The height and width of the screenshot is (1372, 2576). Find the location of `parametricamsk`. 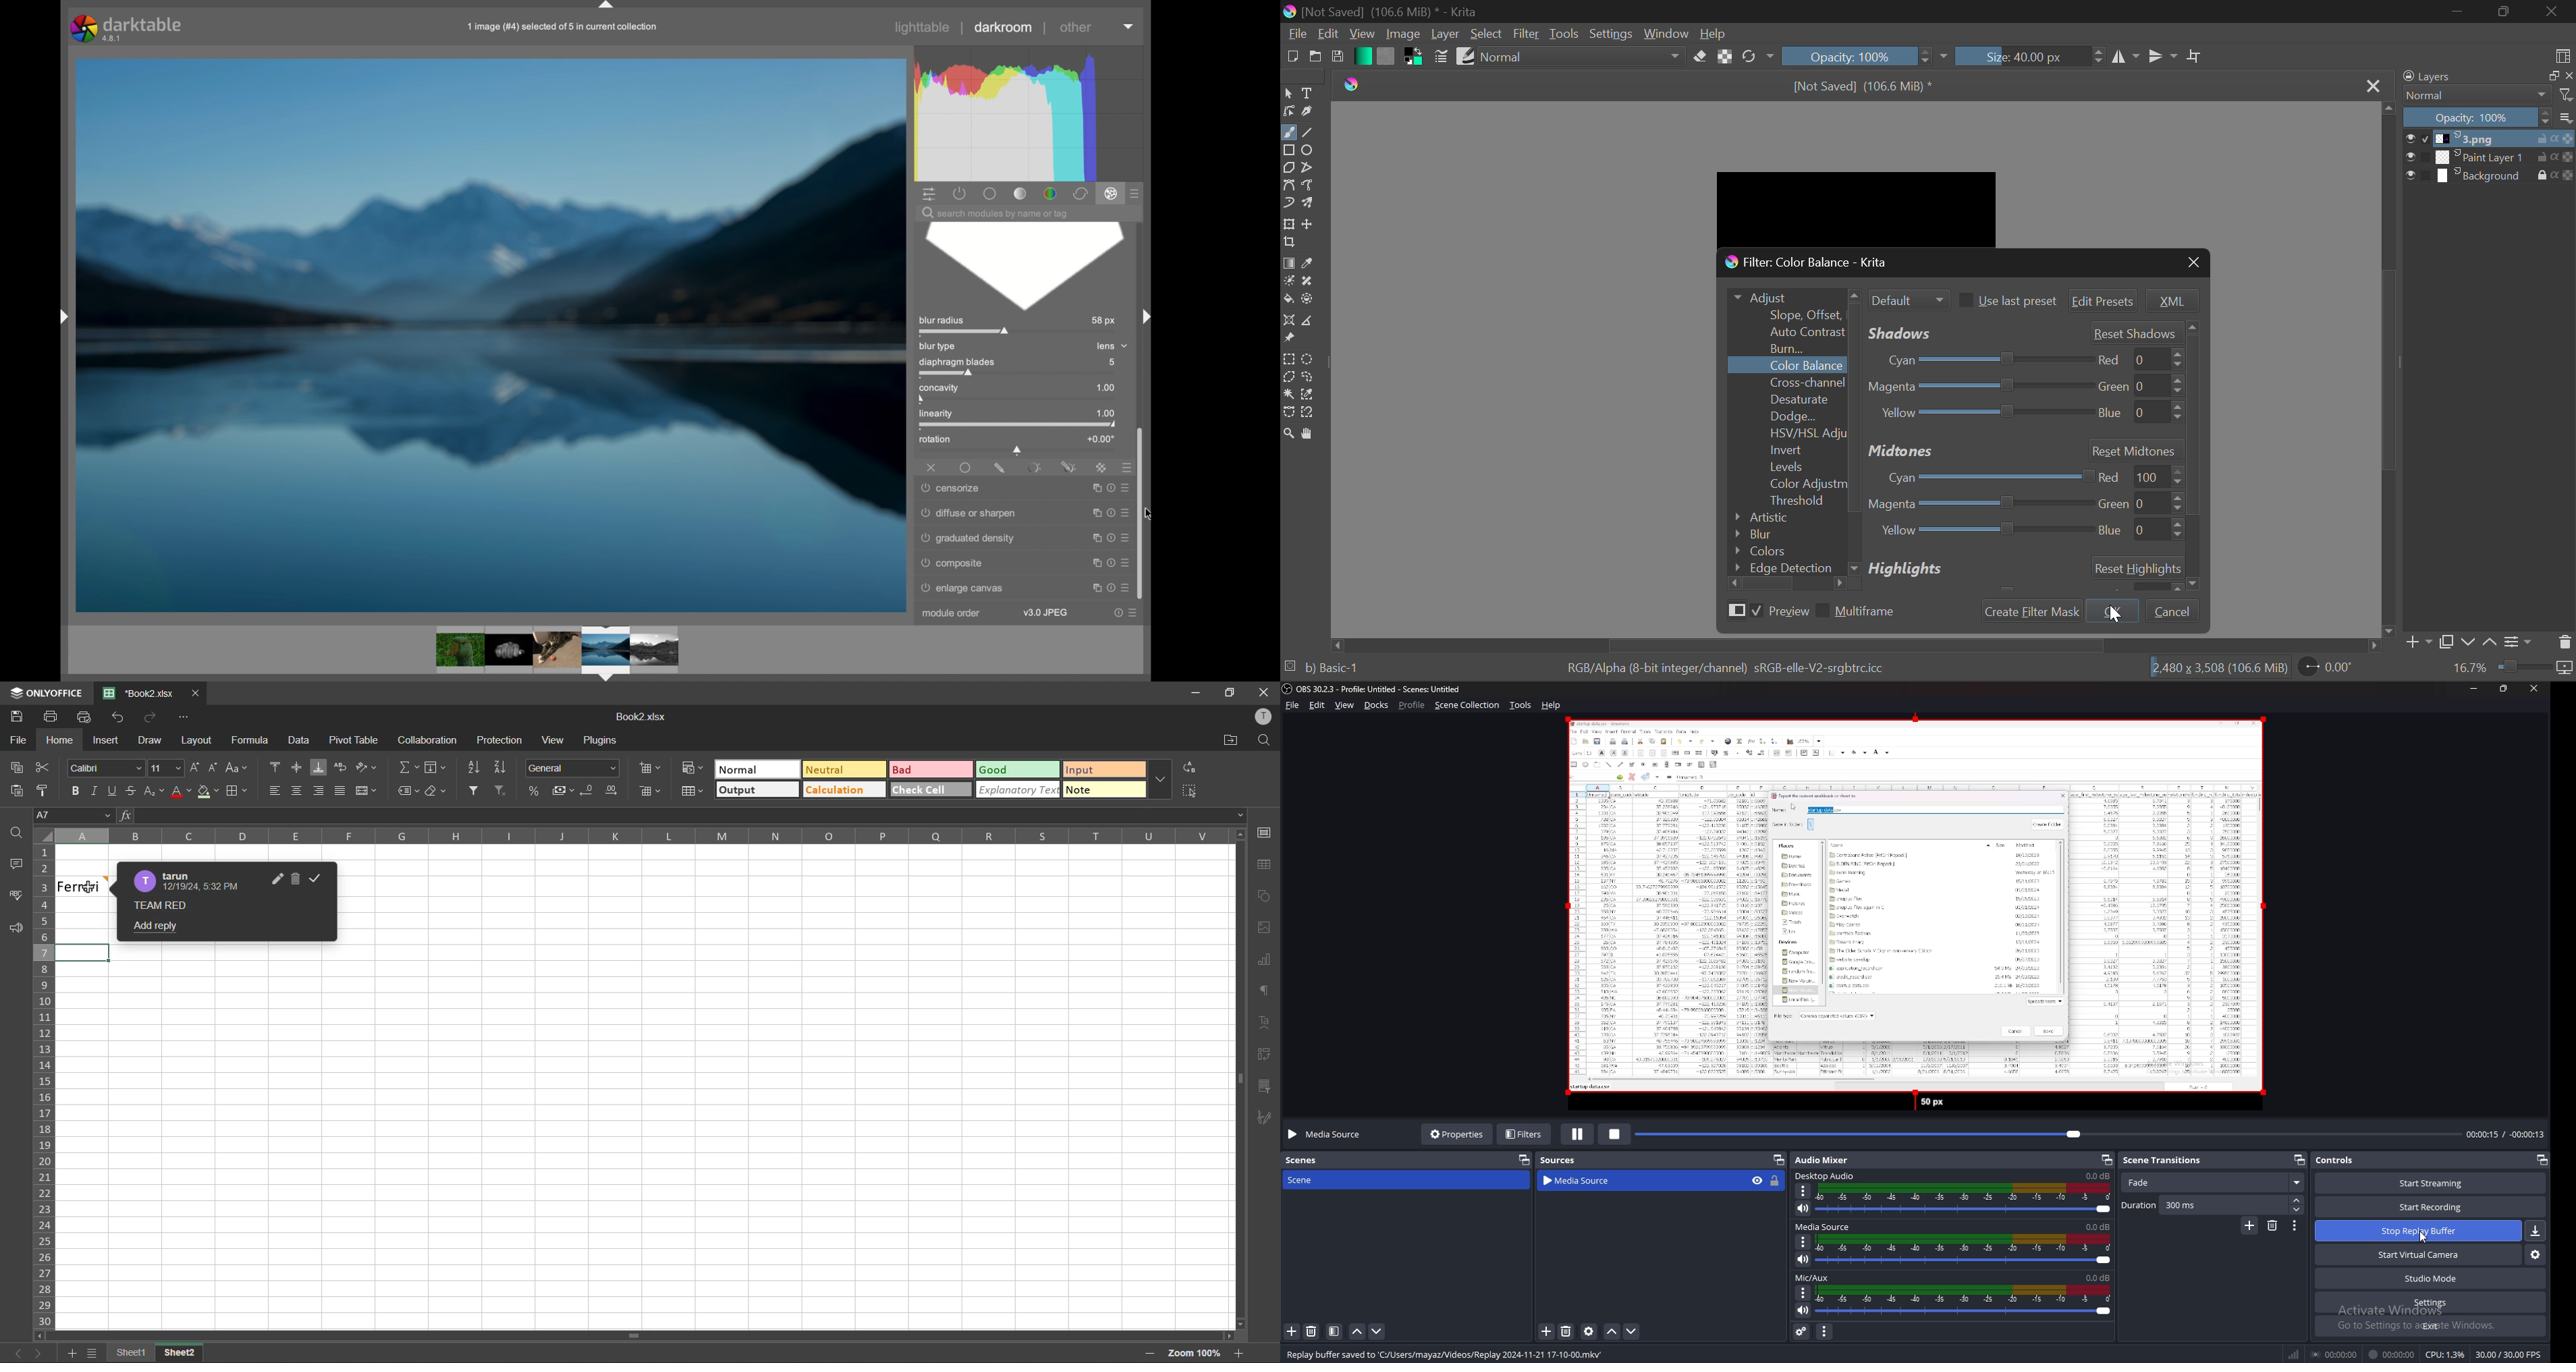

parametricamsk is located at coordinates (1033, 468).